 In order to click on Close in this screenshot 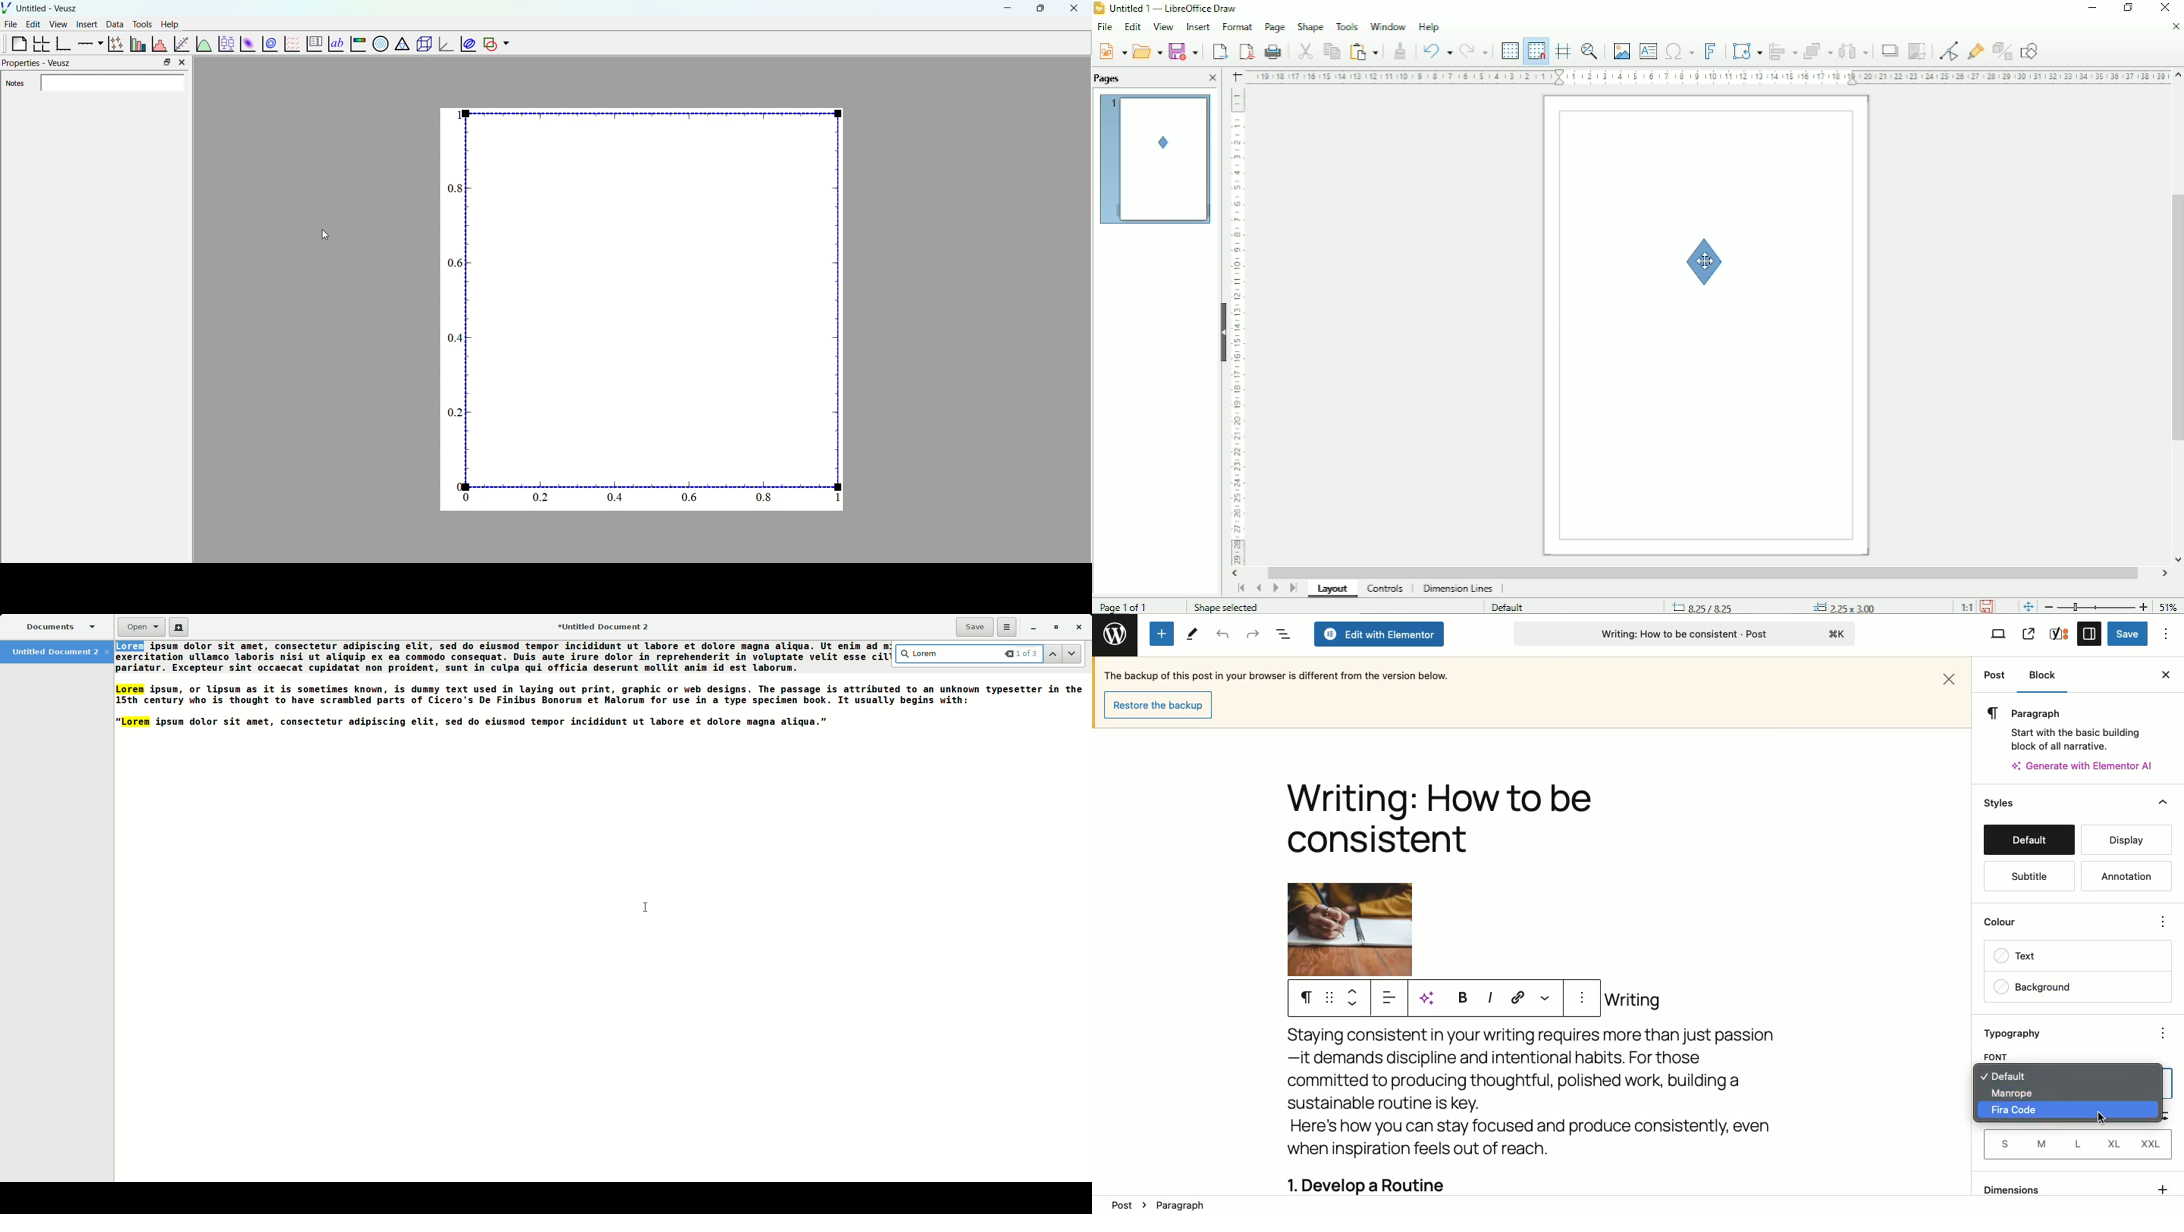, I will do `click(1950, 677)`.